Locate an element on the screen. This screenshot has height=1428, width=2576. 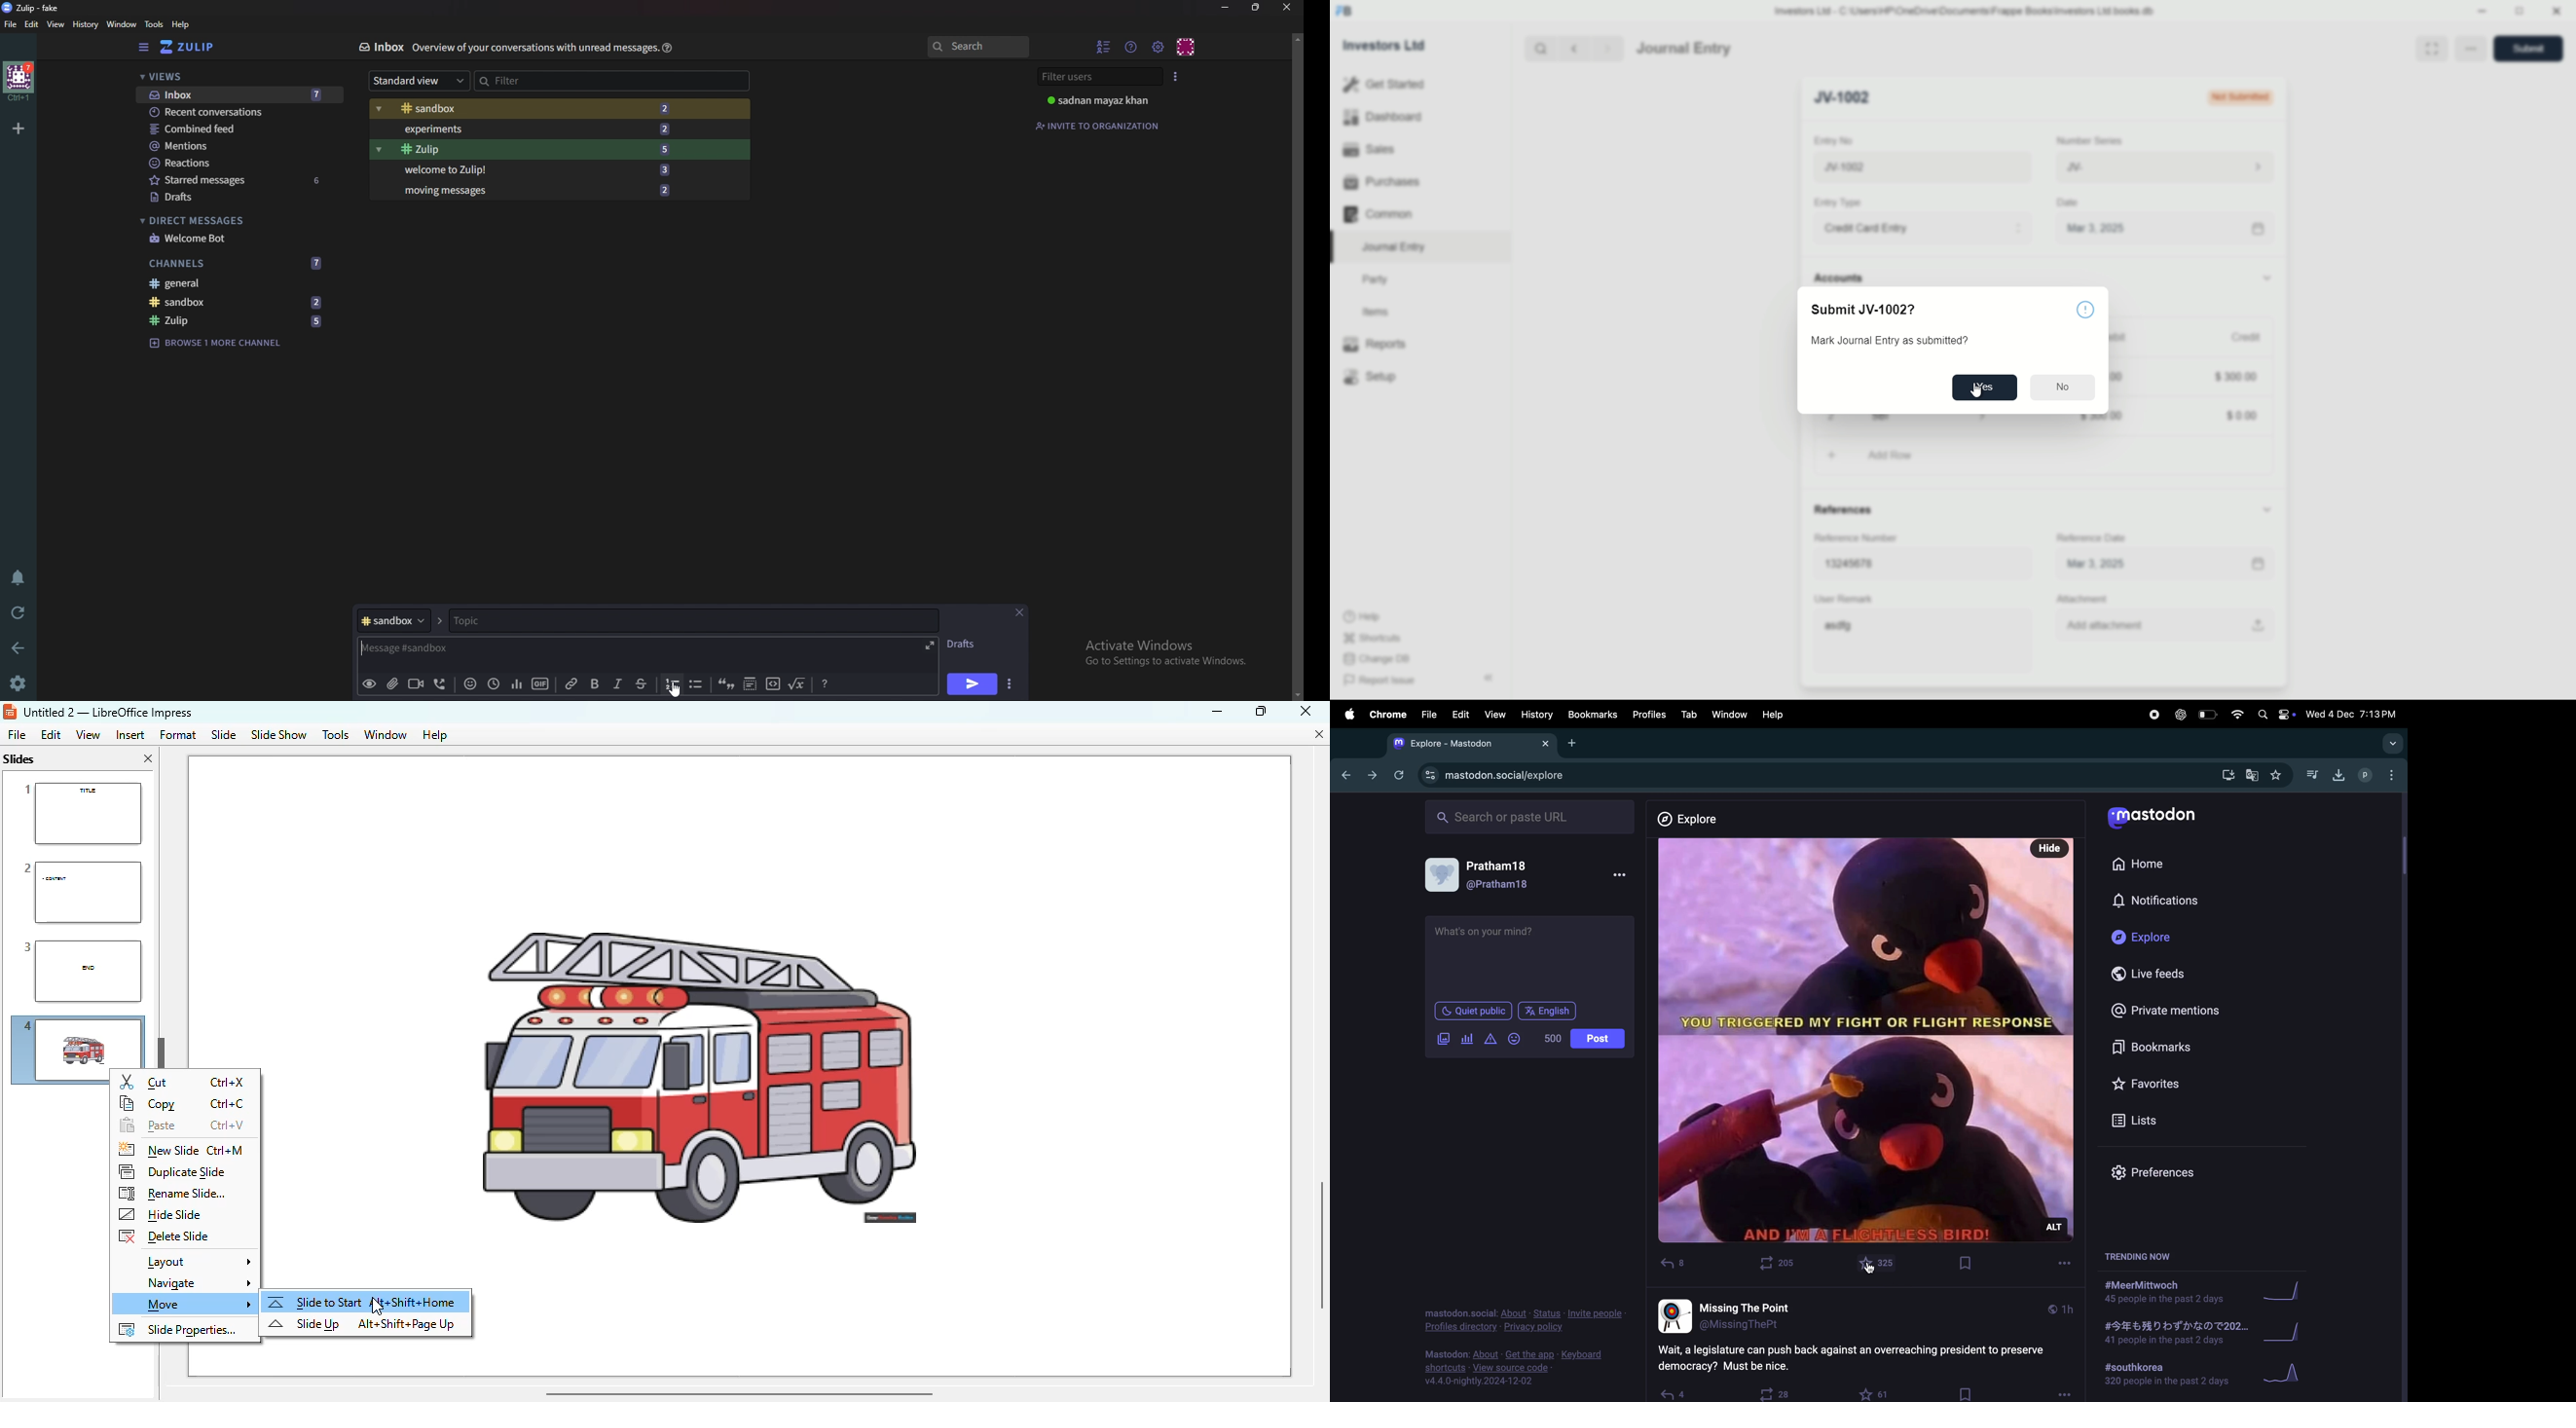
view is located at coordinates (88, 734).